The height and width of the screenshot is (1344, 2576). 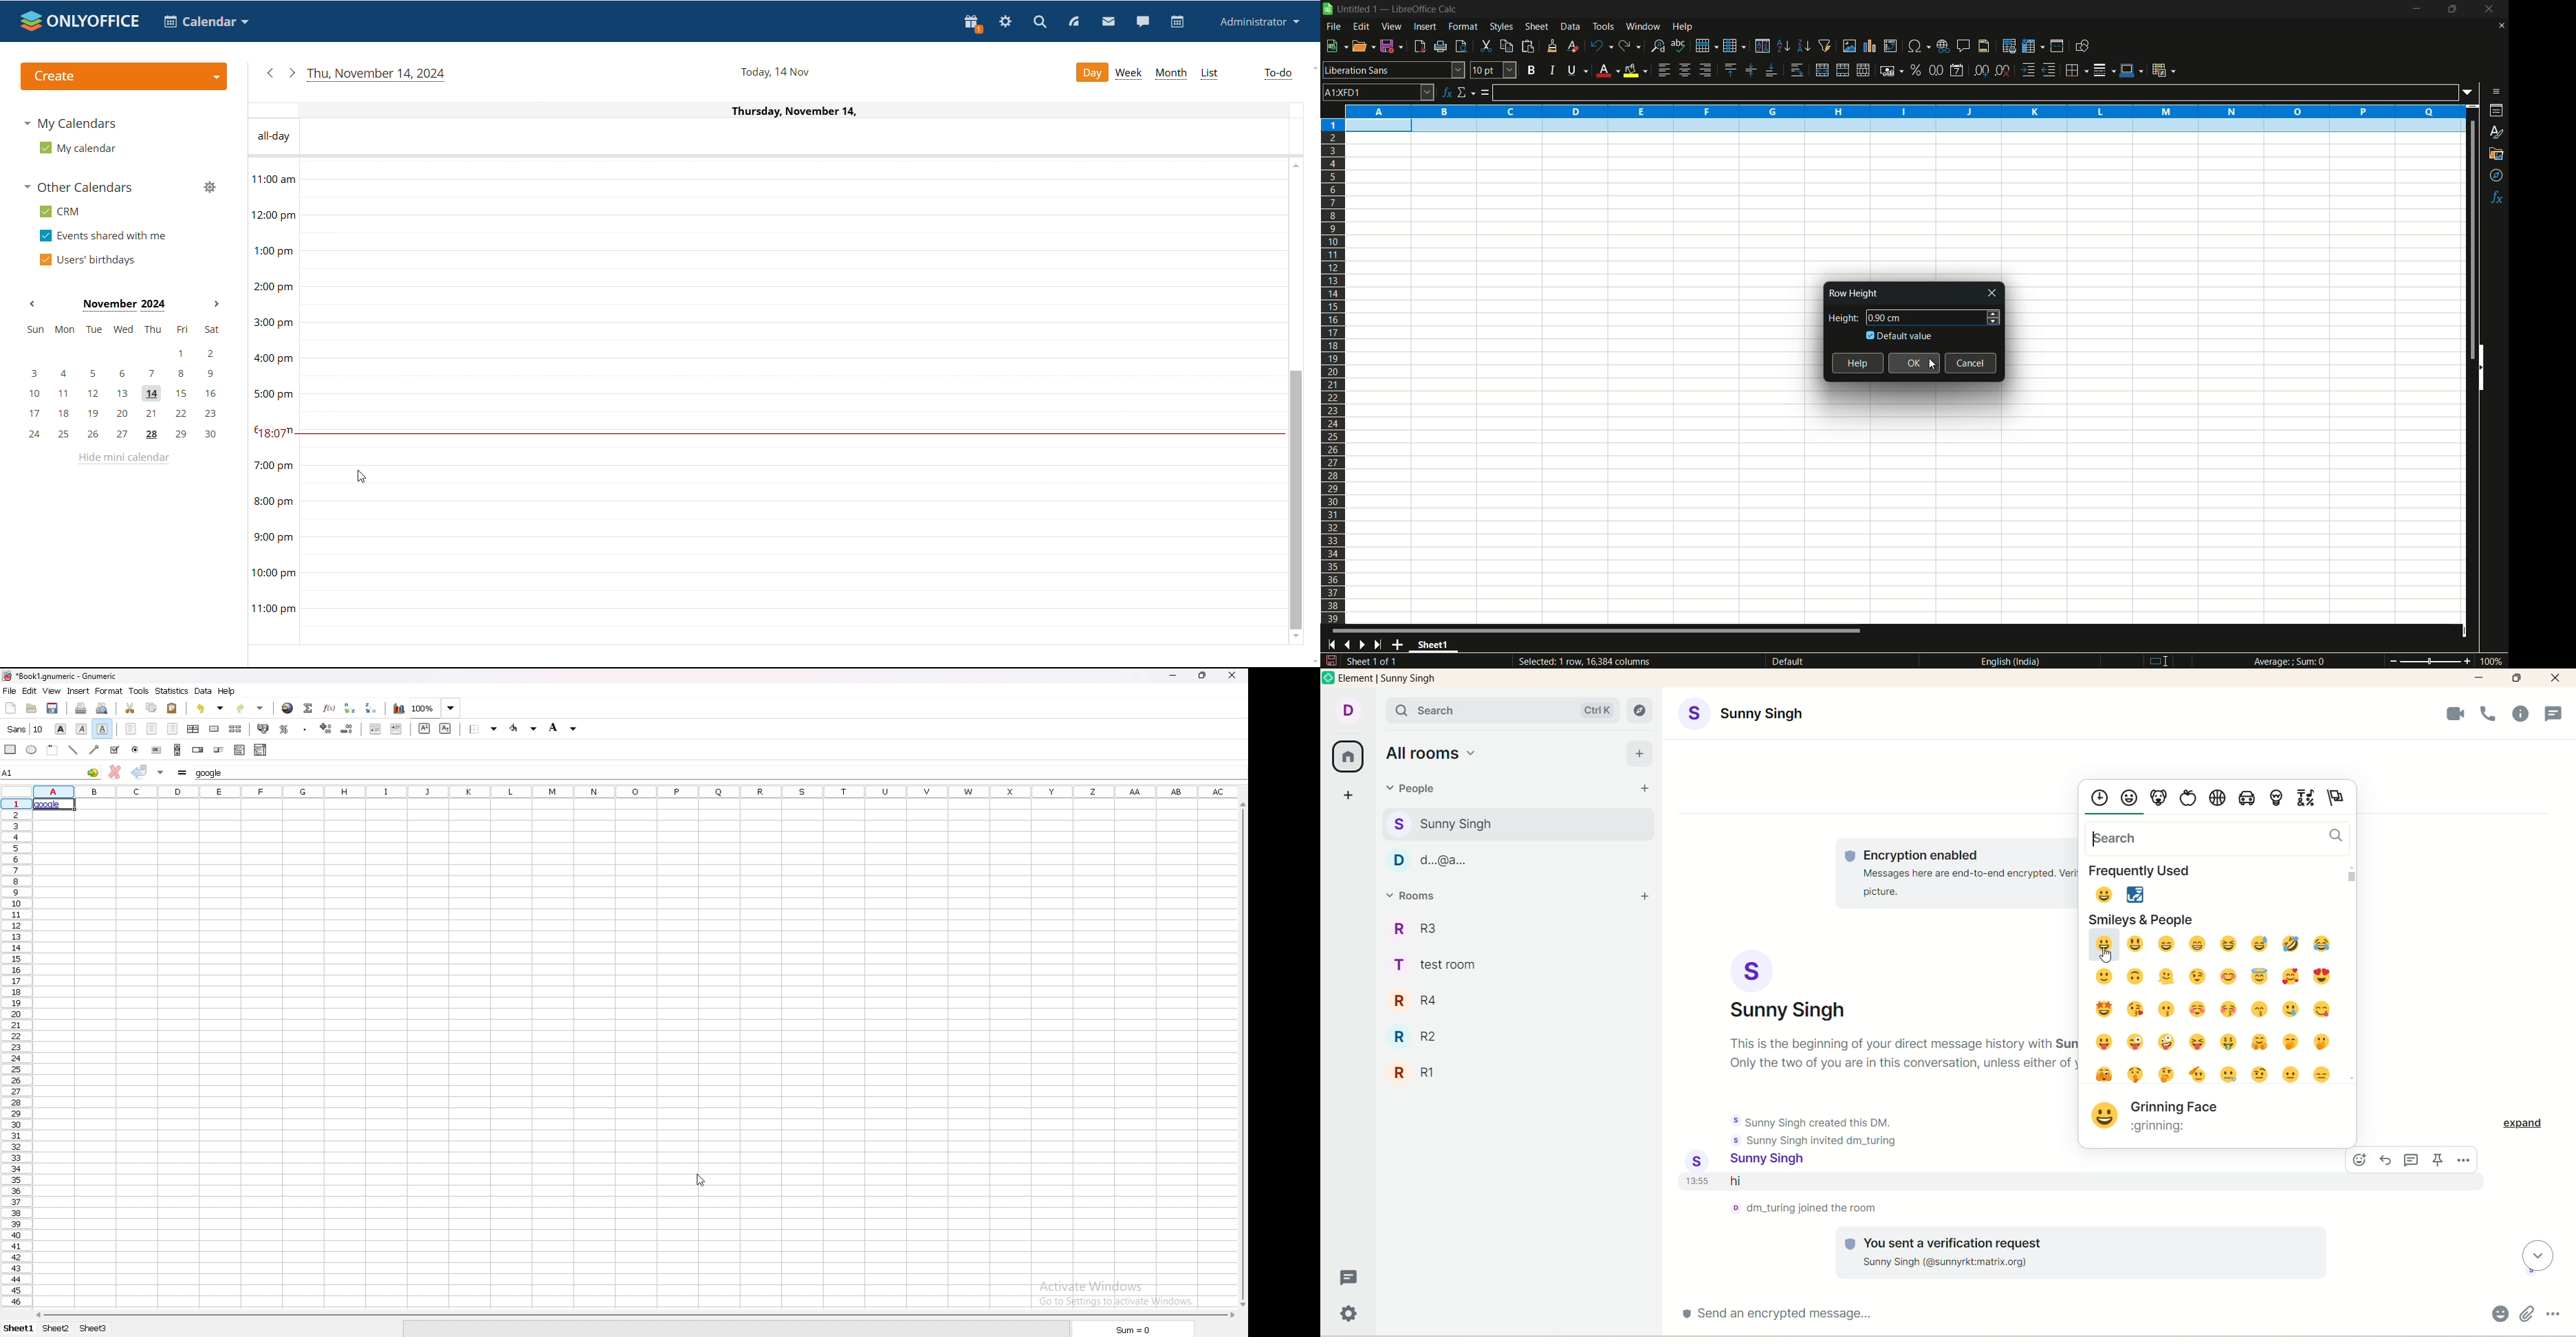 What do you see at coordinates (2188, 799) in the screenshot?
I see `Food and drink` at bounding box center [2188, 799].